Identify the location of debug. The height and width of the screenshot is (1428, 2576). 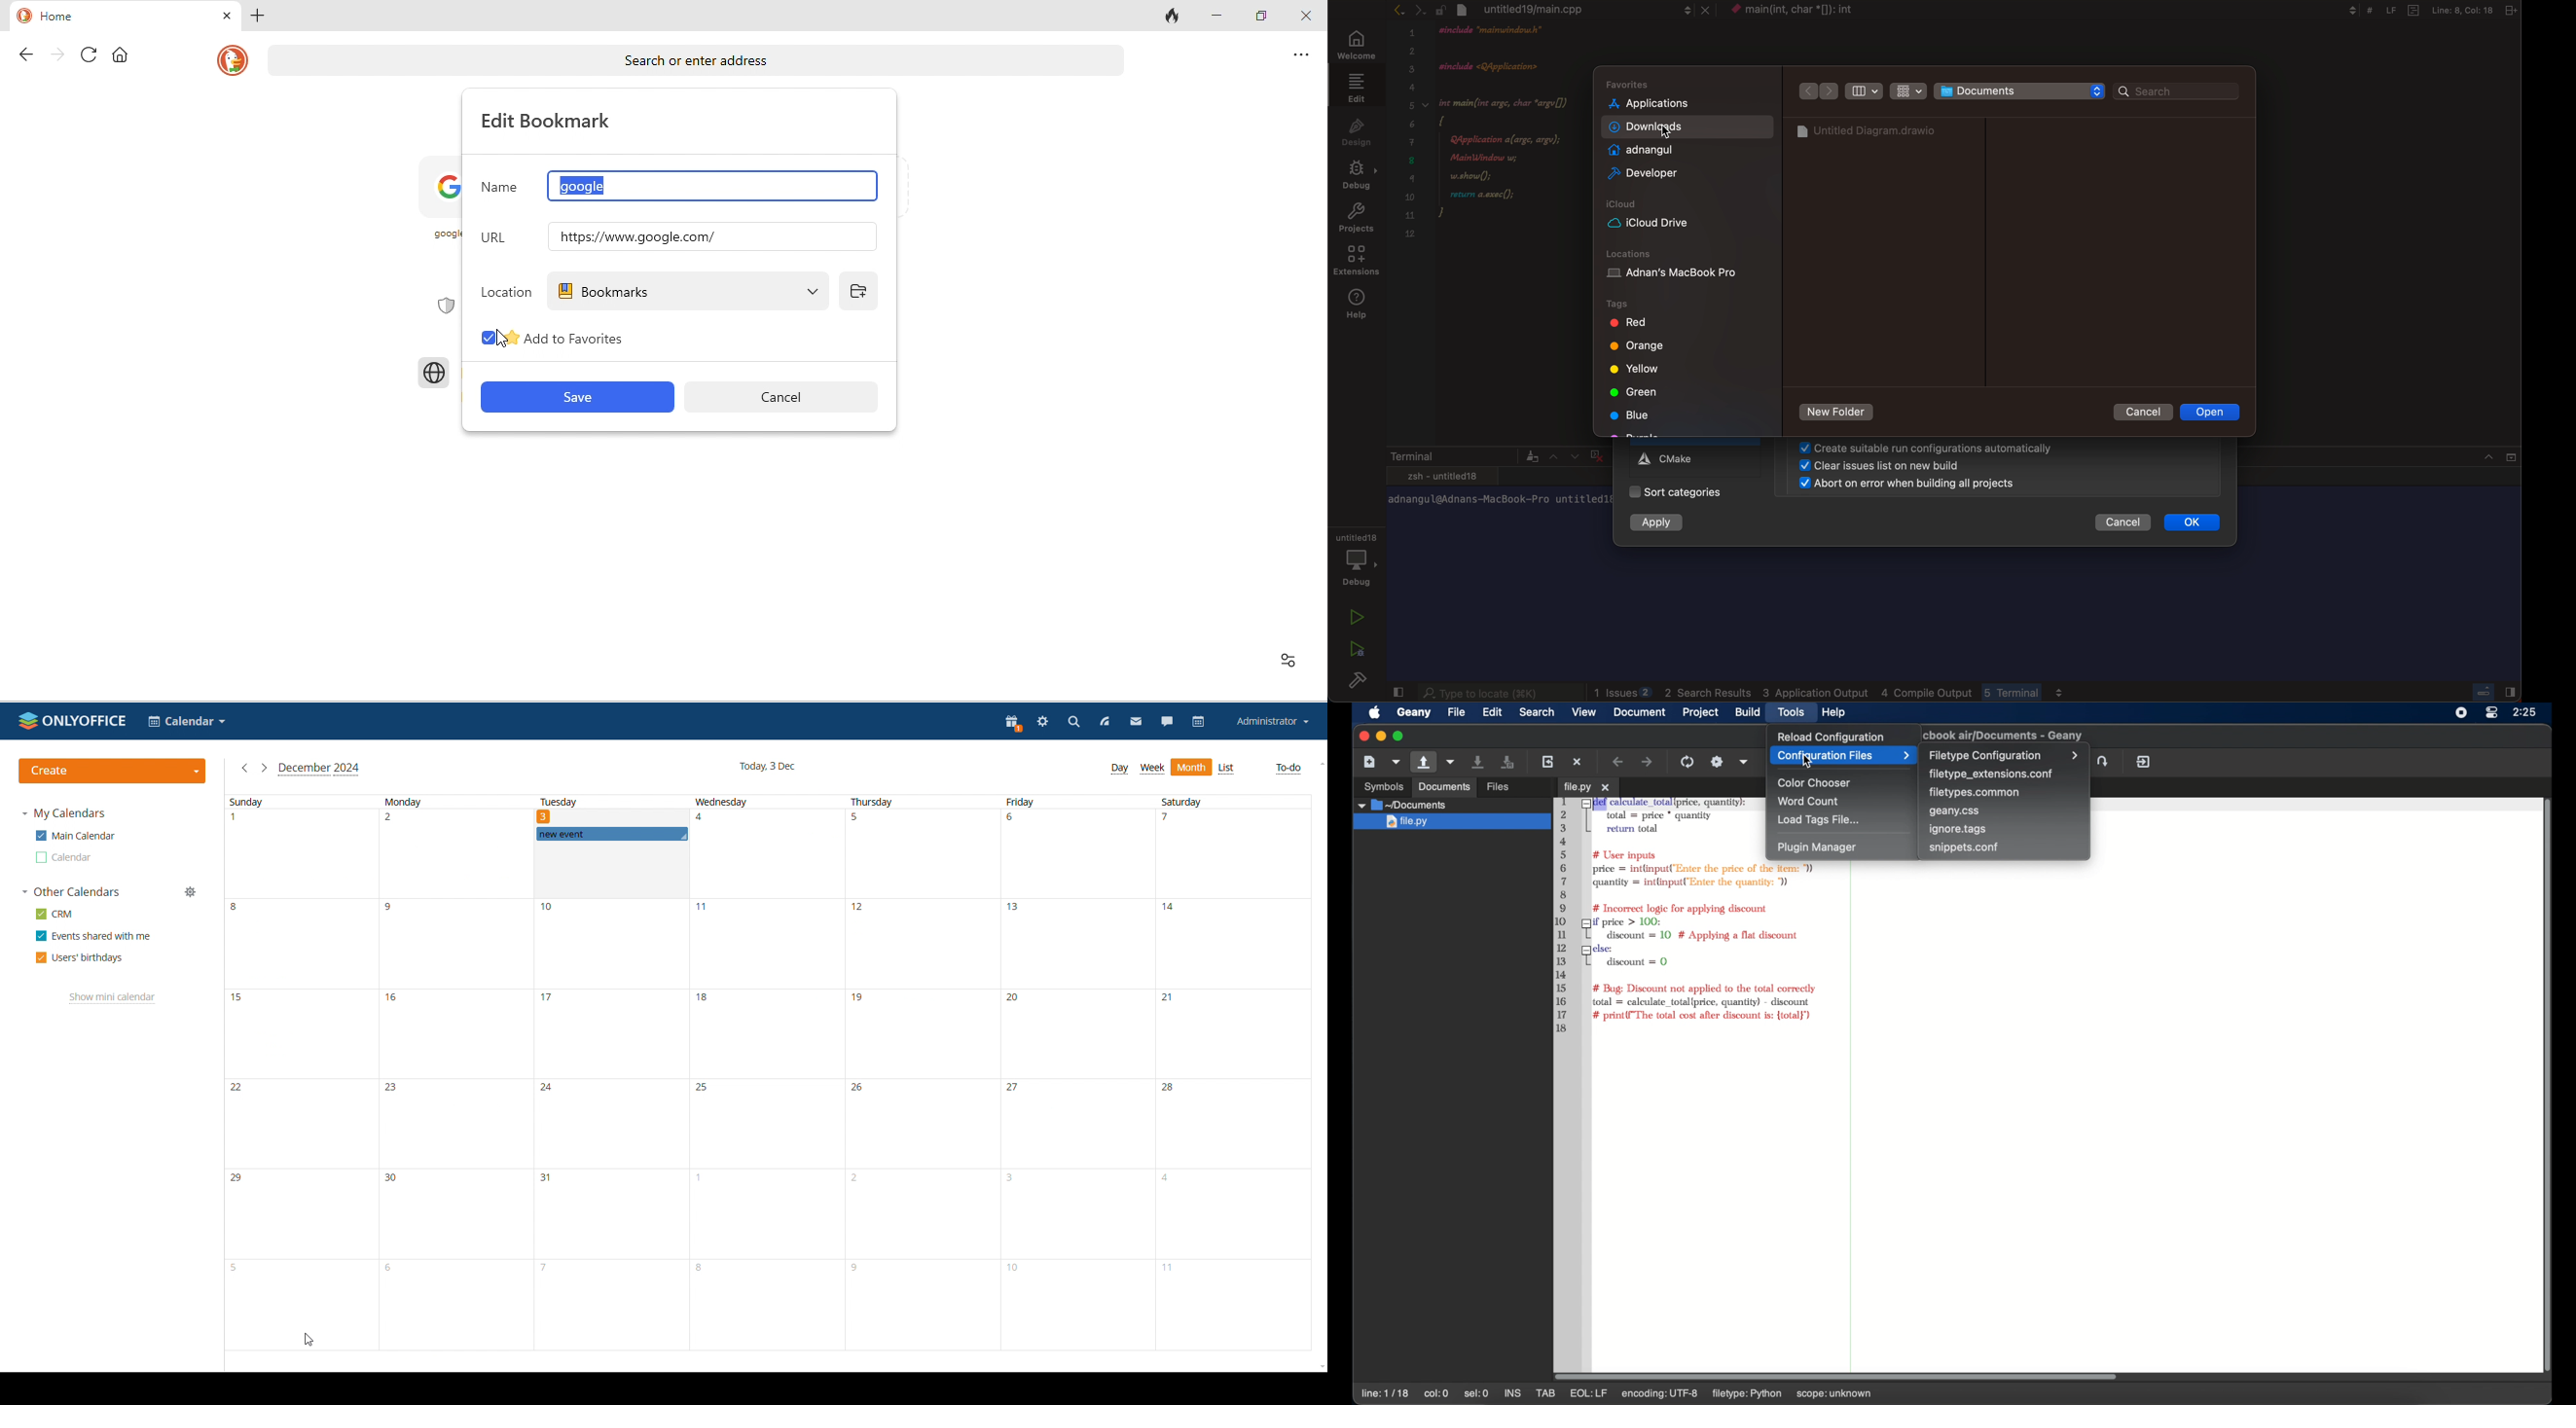
(1360, 559).